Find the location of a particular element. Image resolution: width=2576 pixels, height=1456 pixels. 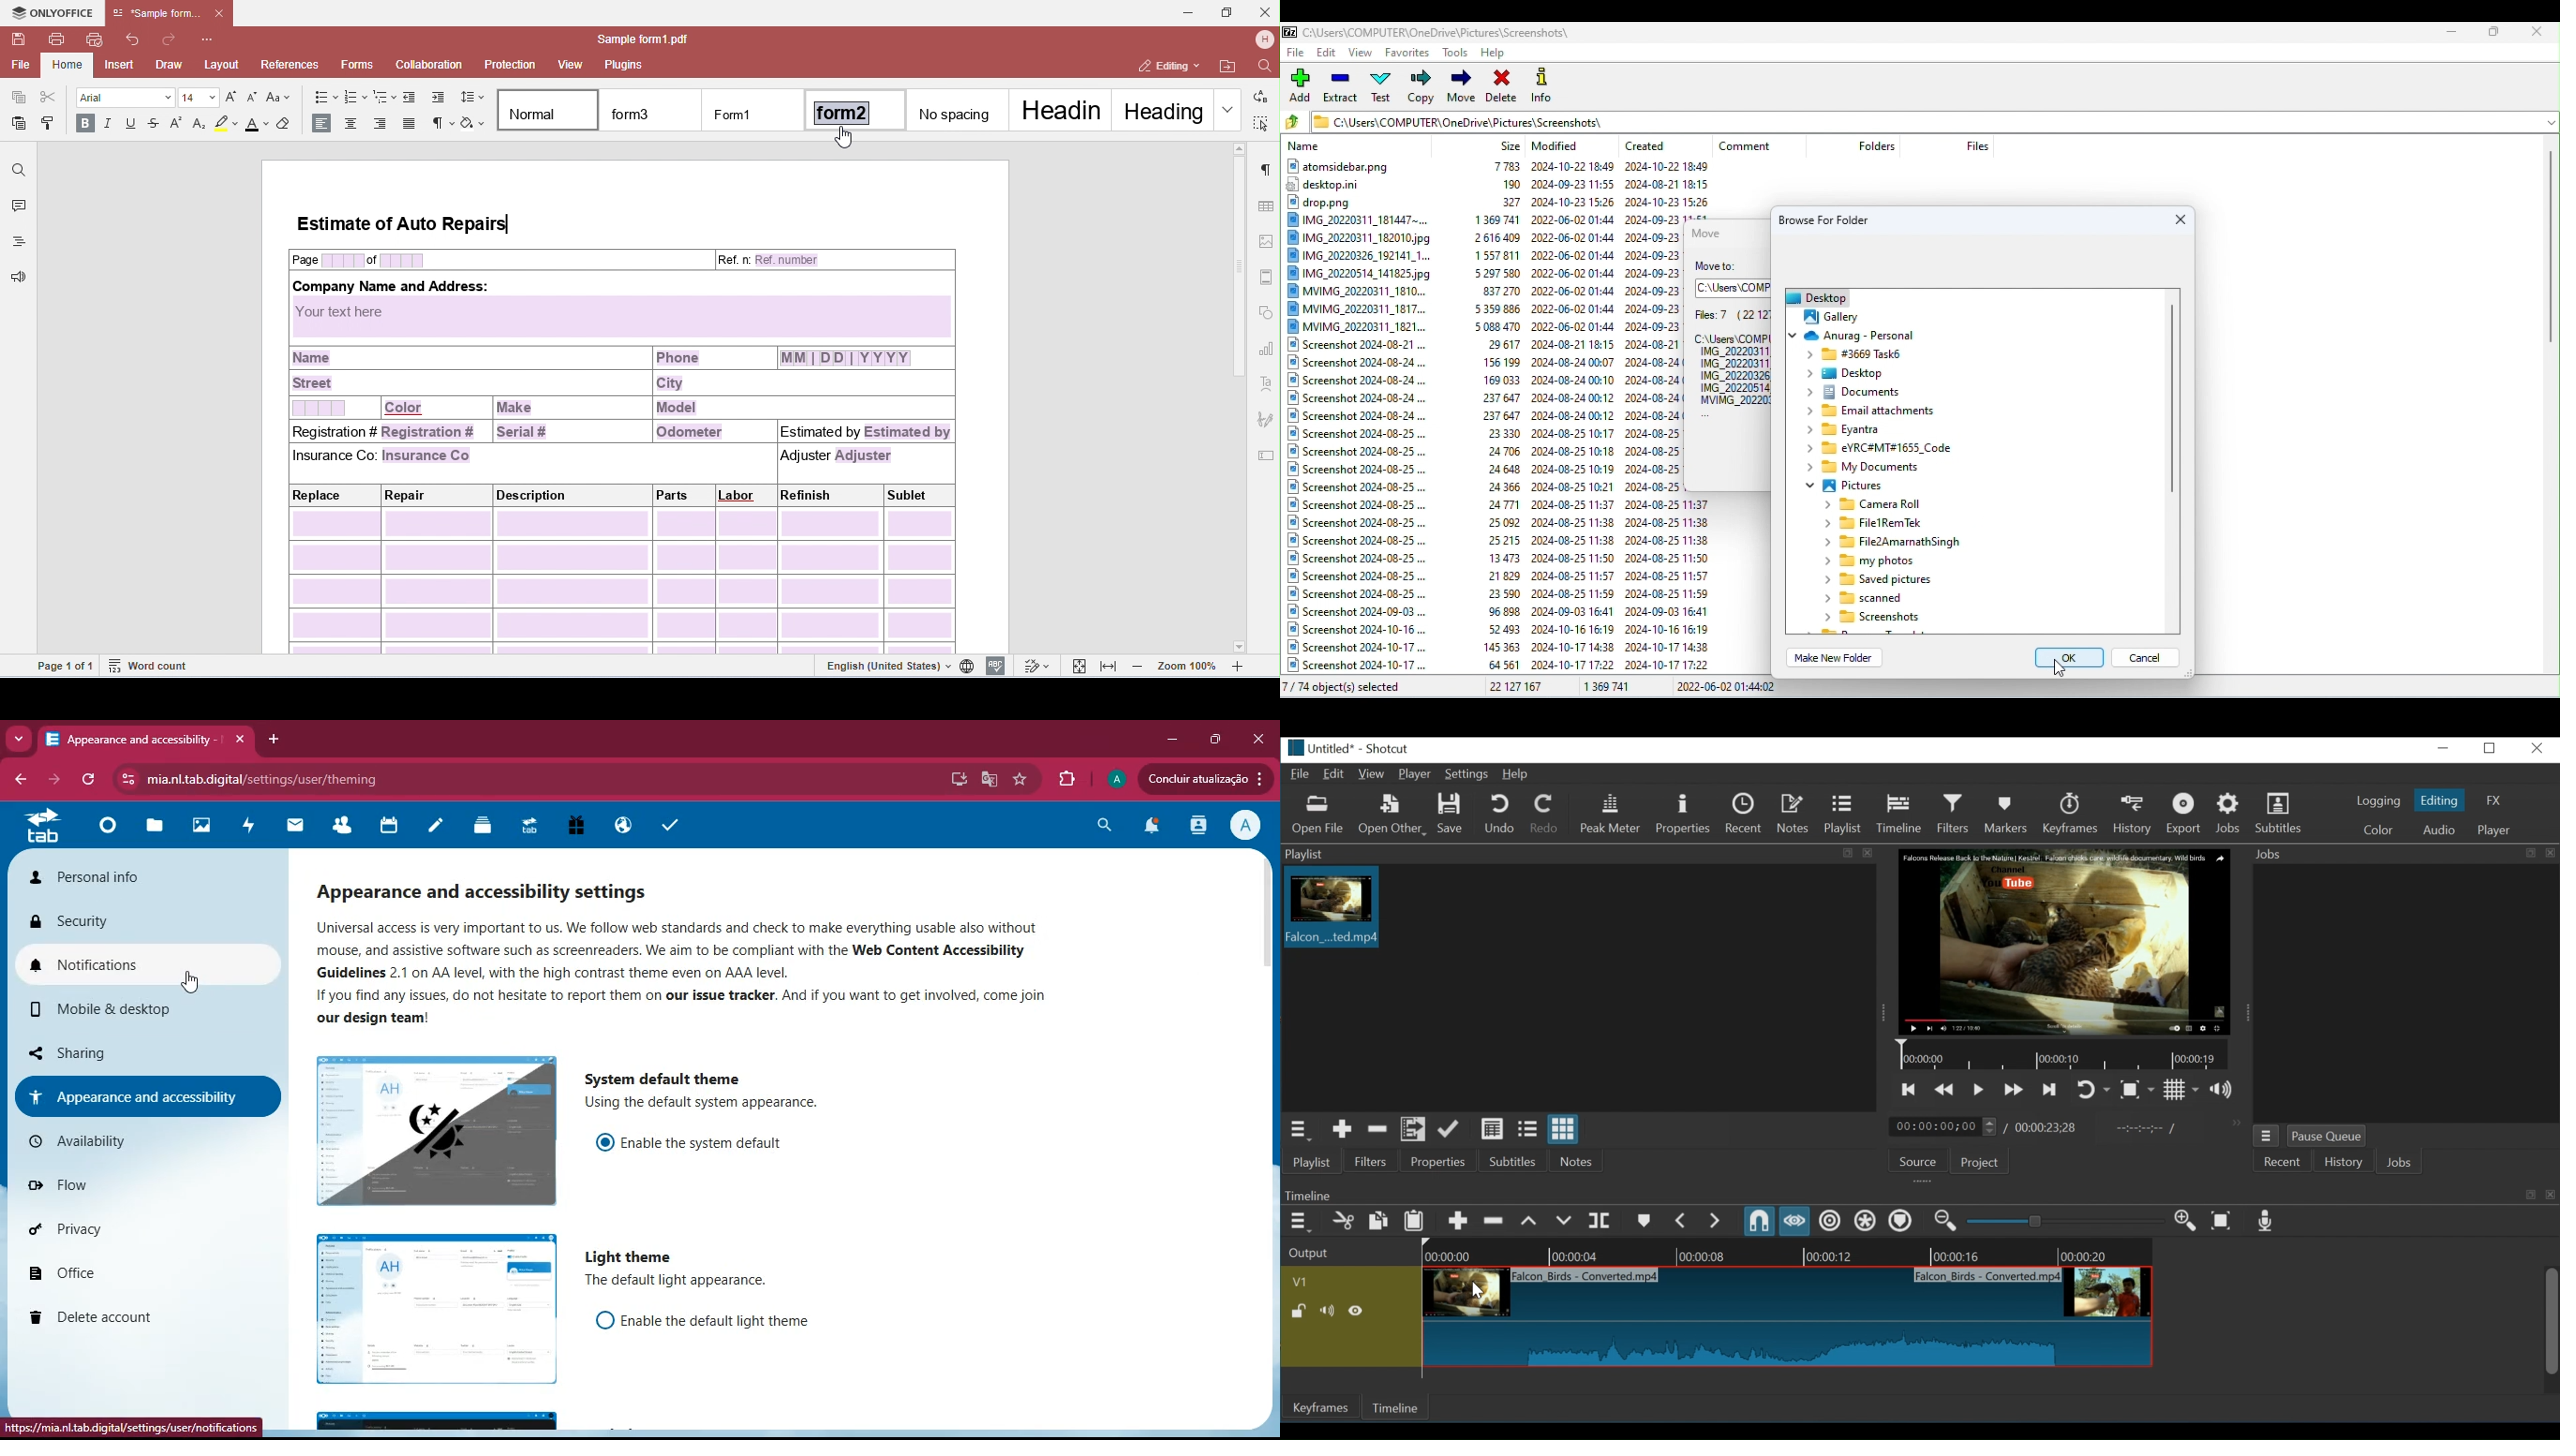

Shotcut is located at coordinates (1387, 749).